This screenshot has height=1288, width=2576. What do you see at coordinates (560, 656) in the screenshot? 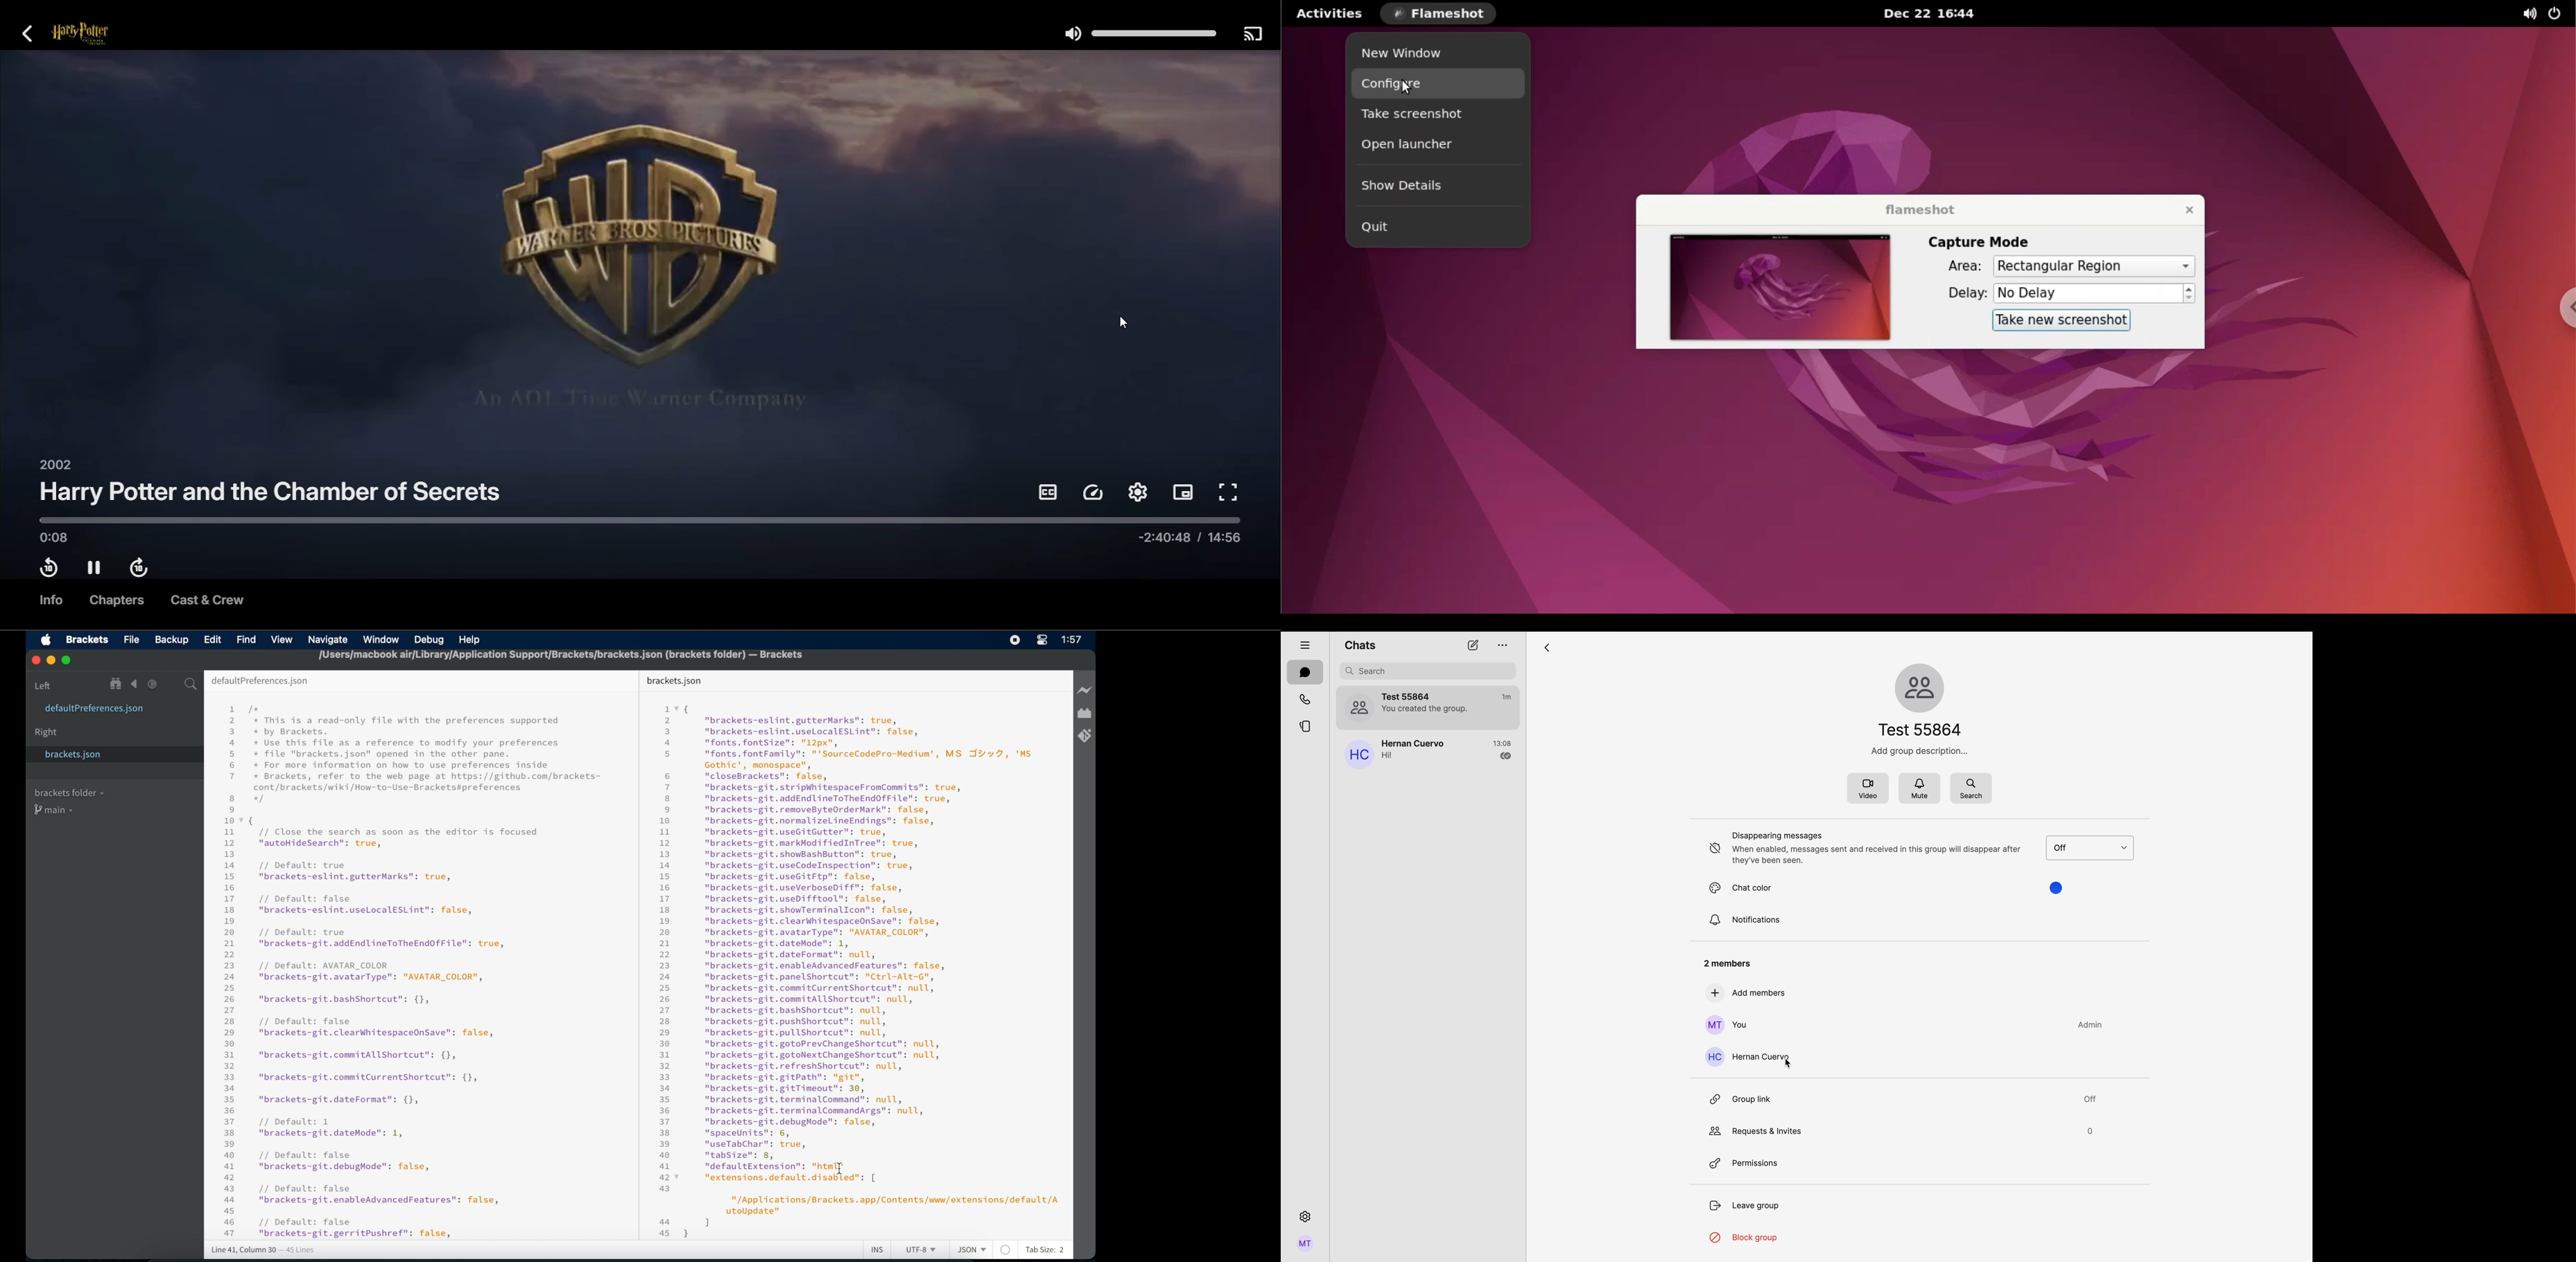
I see `[Users/macbook air/Library/Application Support/Brackets/brackets.json (brackets folder) — Brackets` at bounding box center [560, 656].